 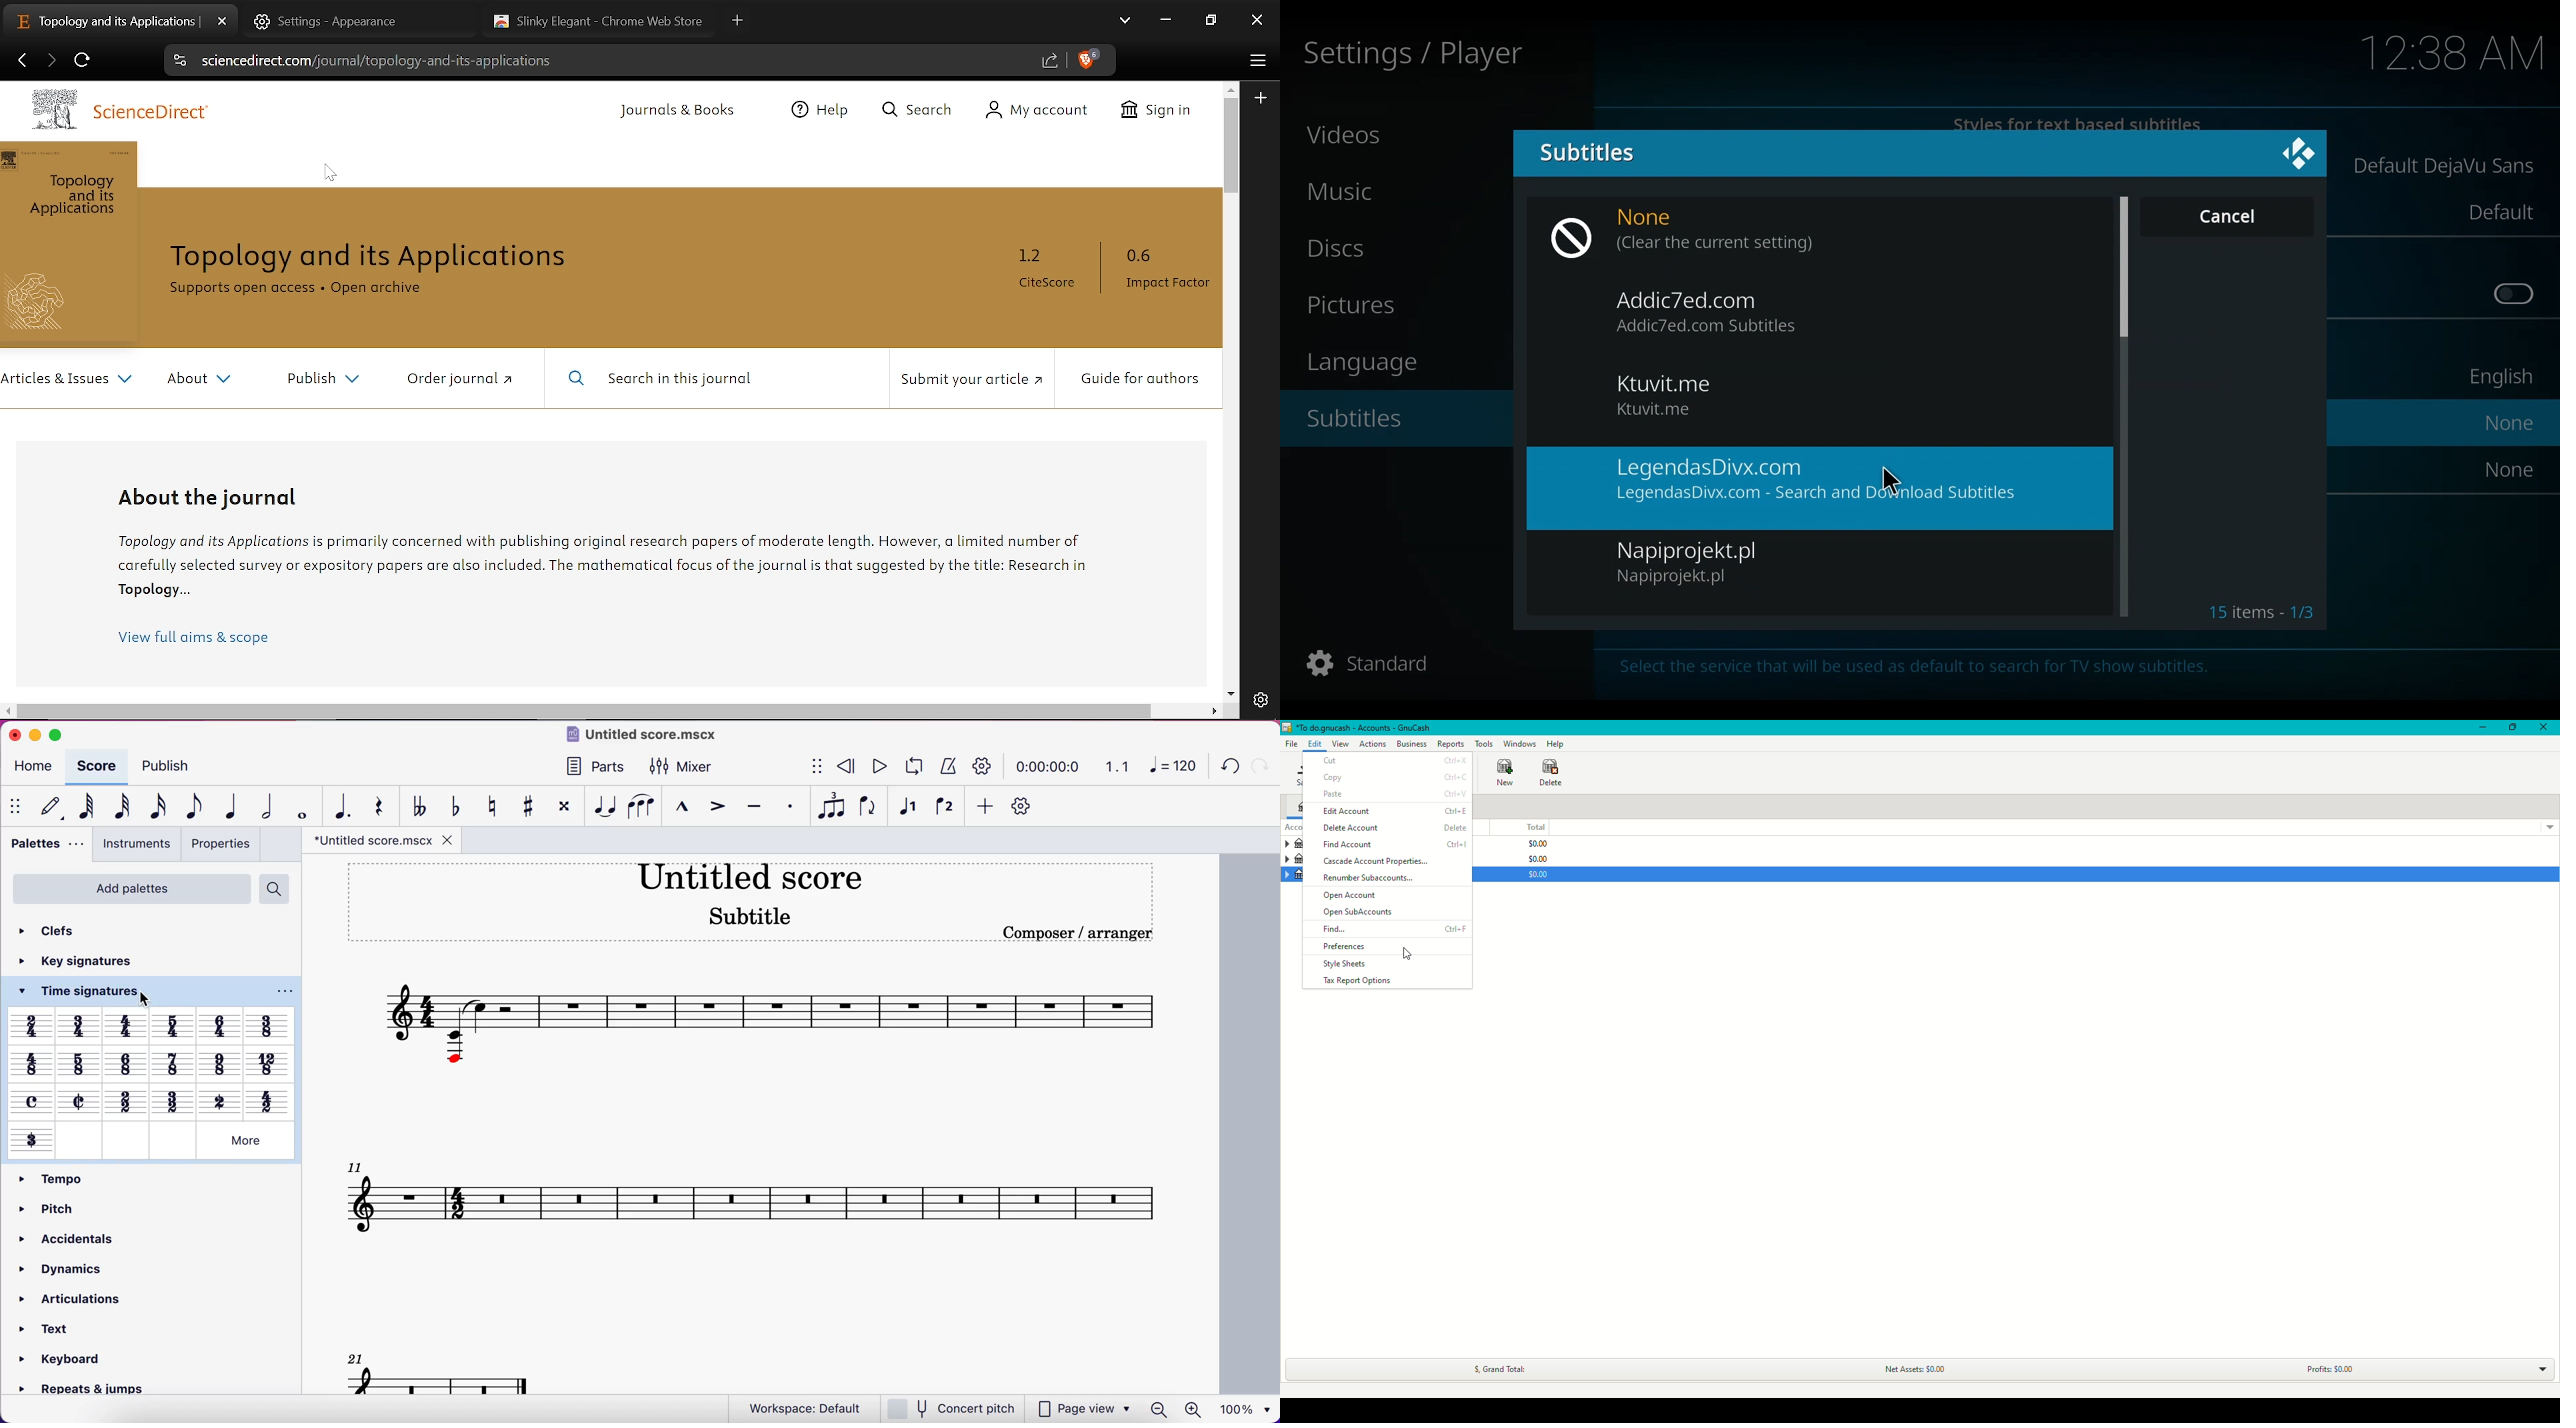 I want to click on flat, so click(x=415, y=805).